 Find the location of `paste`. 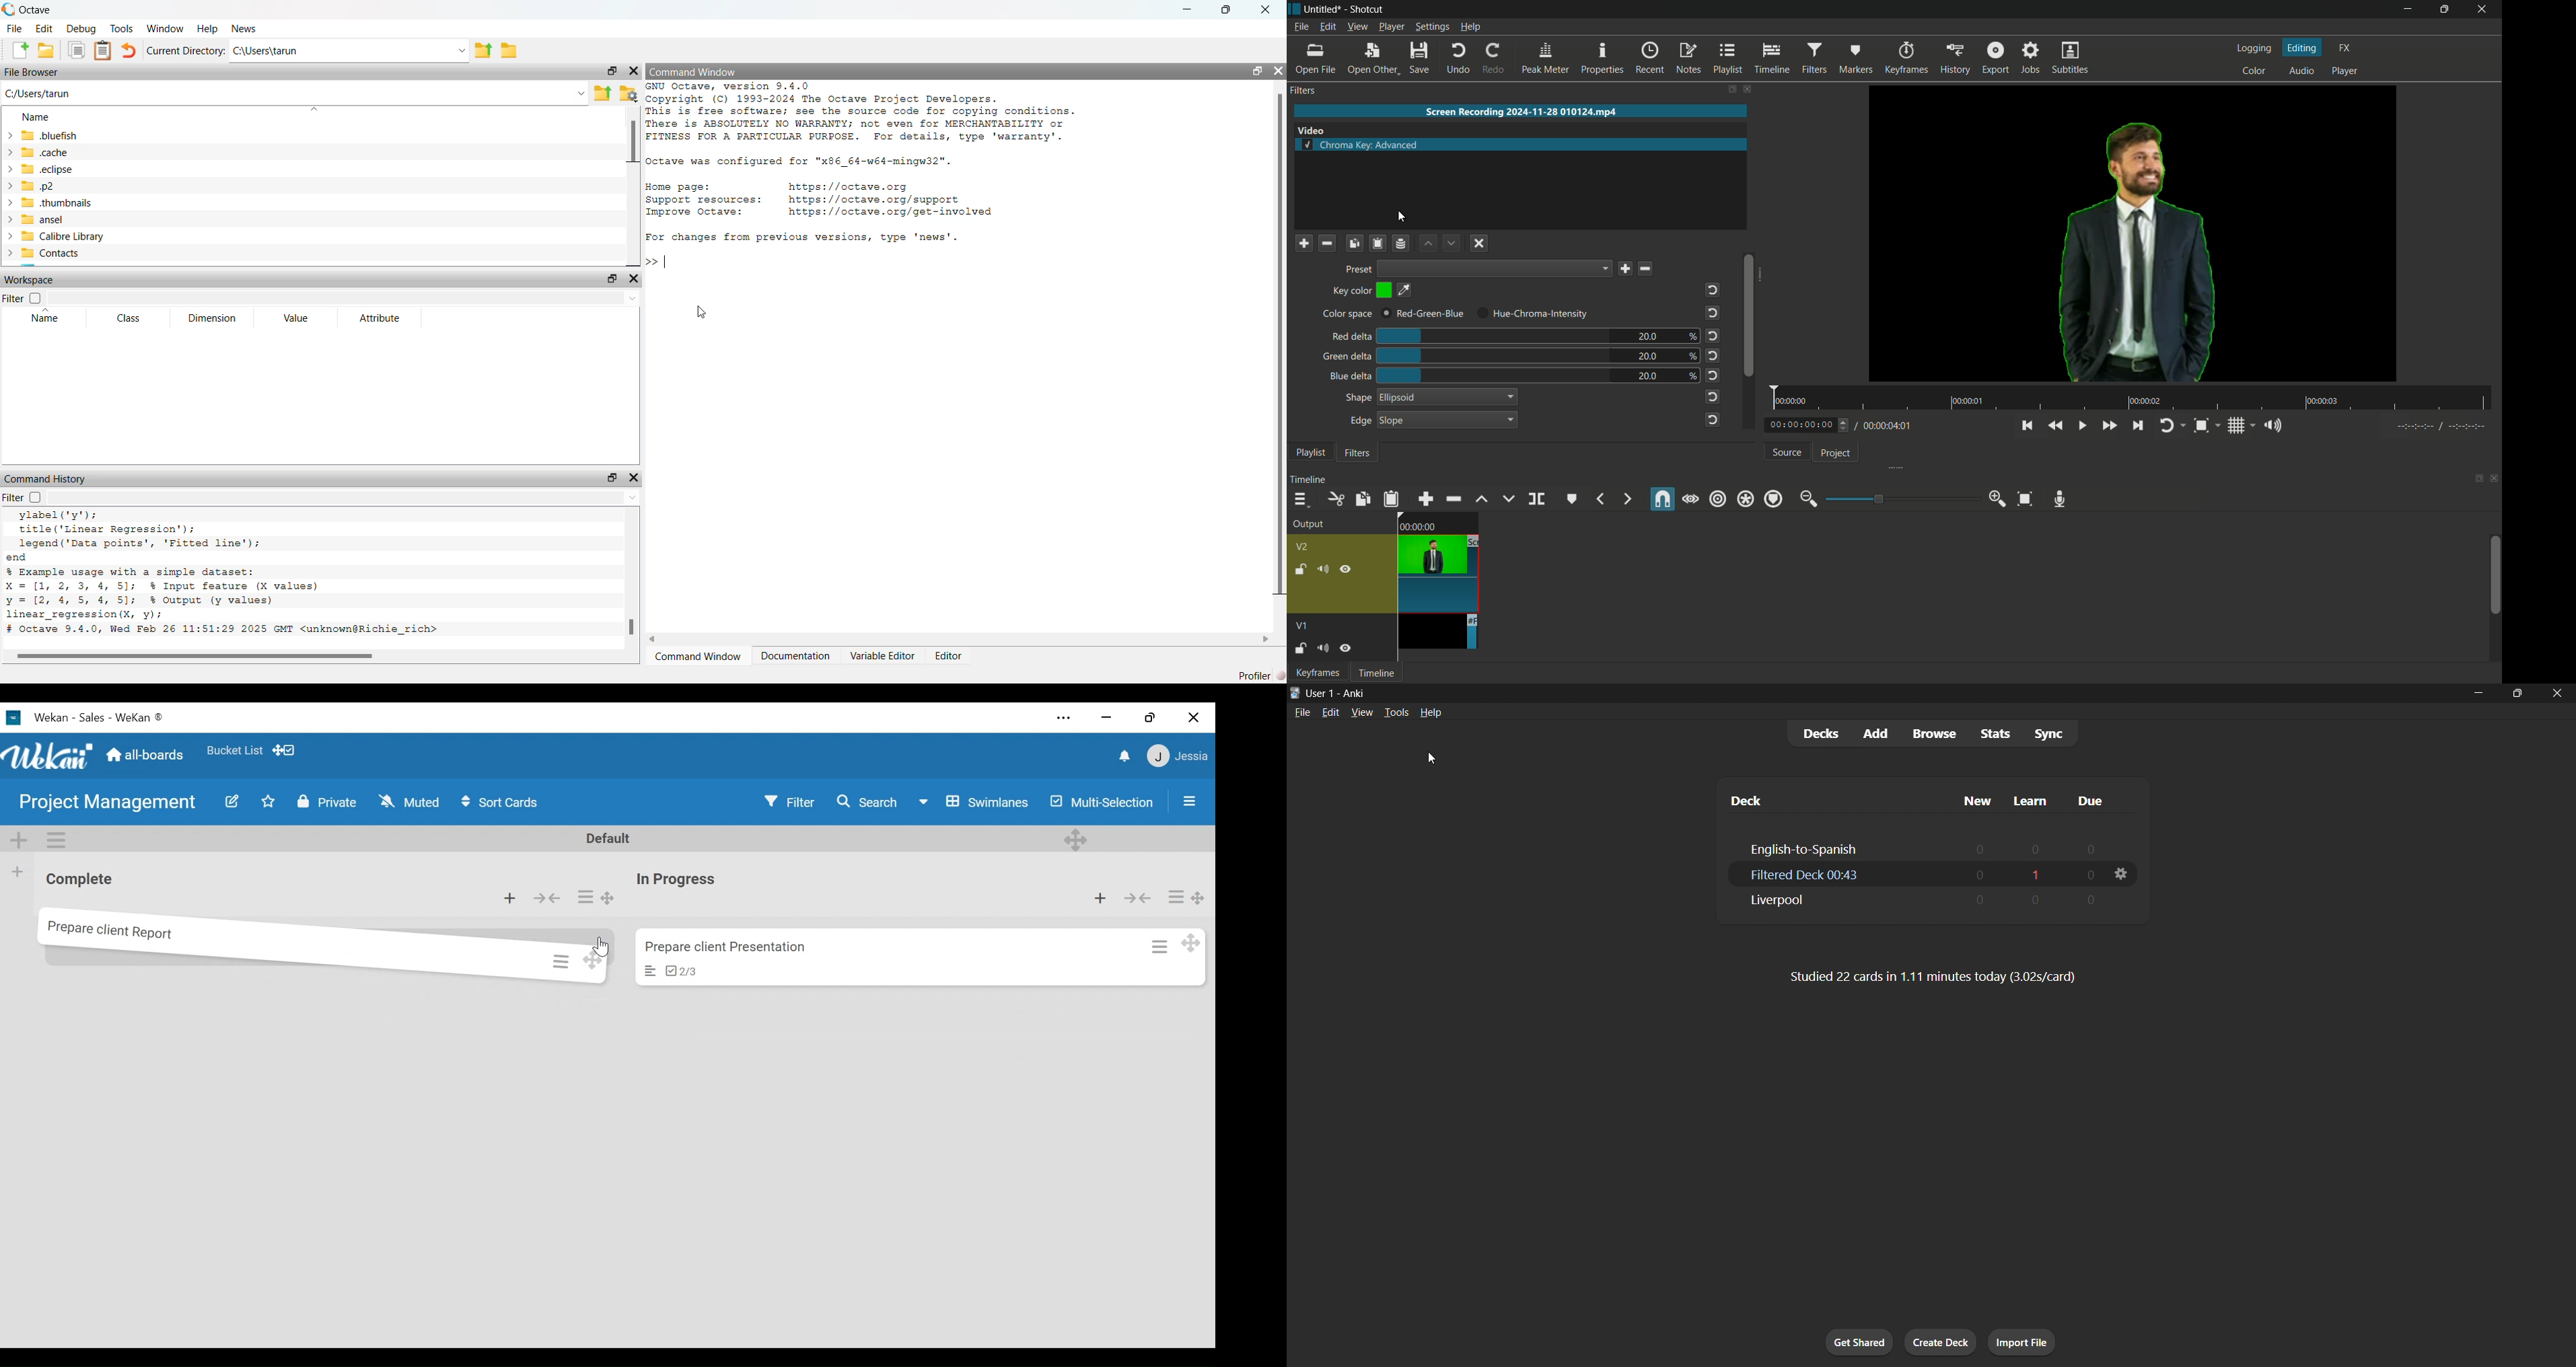

paste is located at coordinates (1391, 499).